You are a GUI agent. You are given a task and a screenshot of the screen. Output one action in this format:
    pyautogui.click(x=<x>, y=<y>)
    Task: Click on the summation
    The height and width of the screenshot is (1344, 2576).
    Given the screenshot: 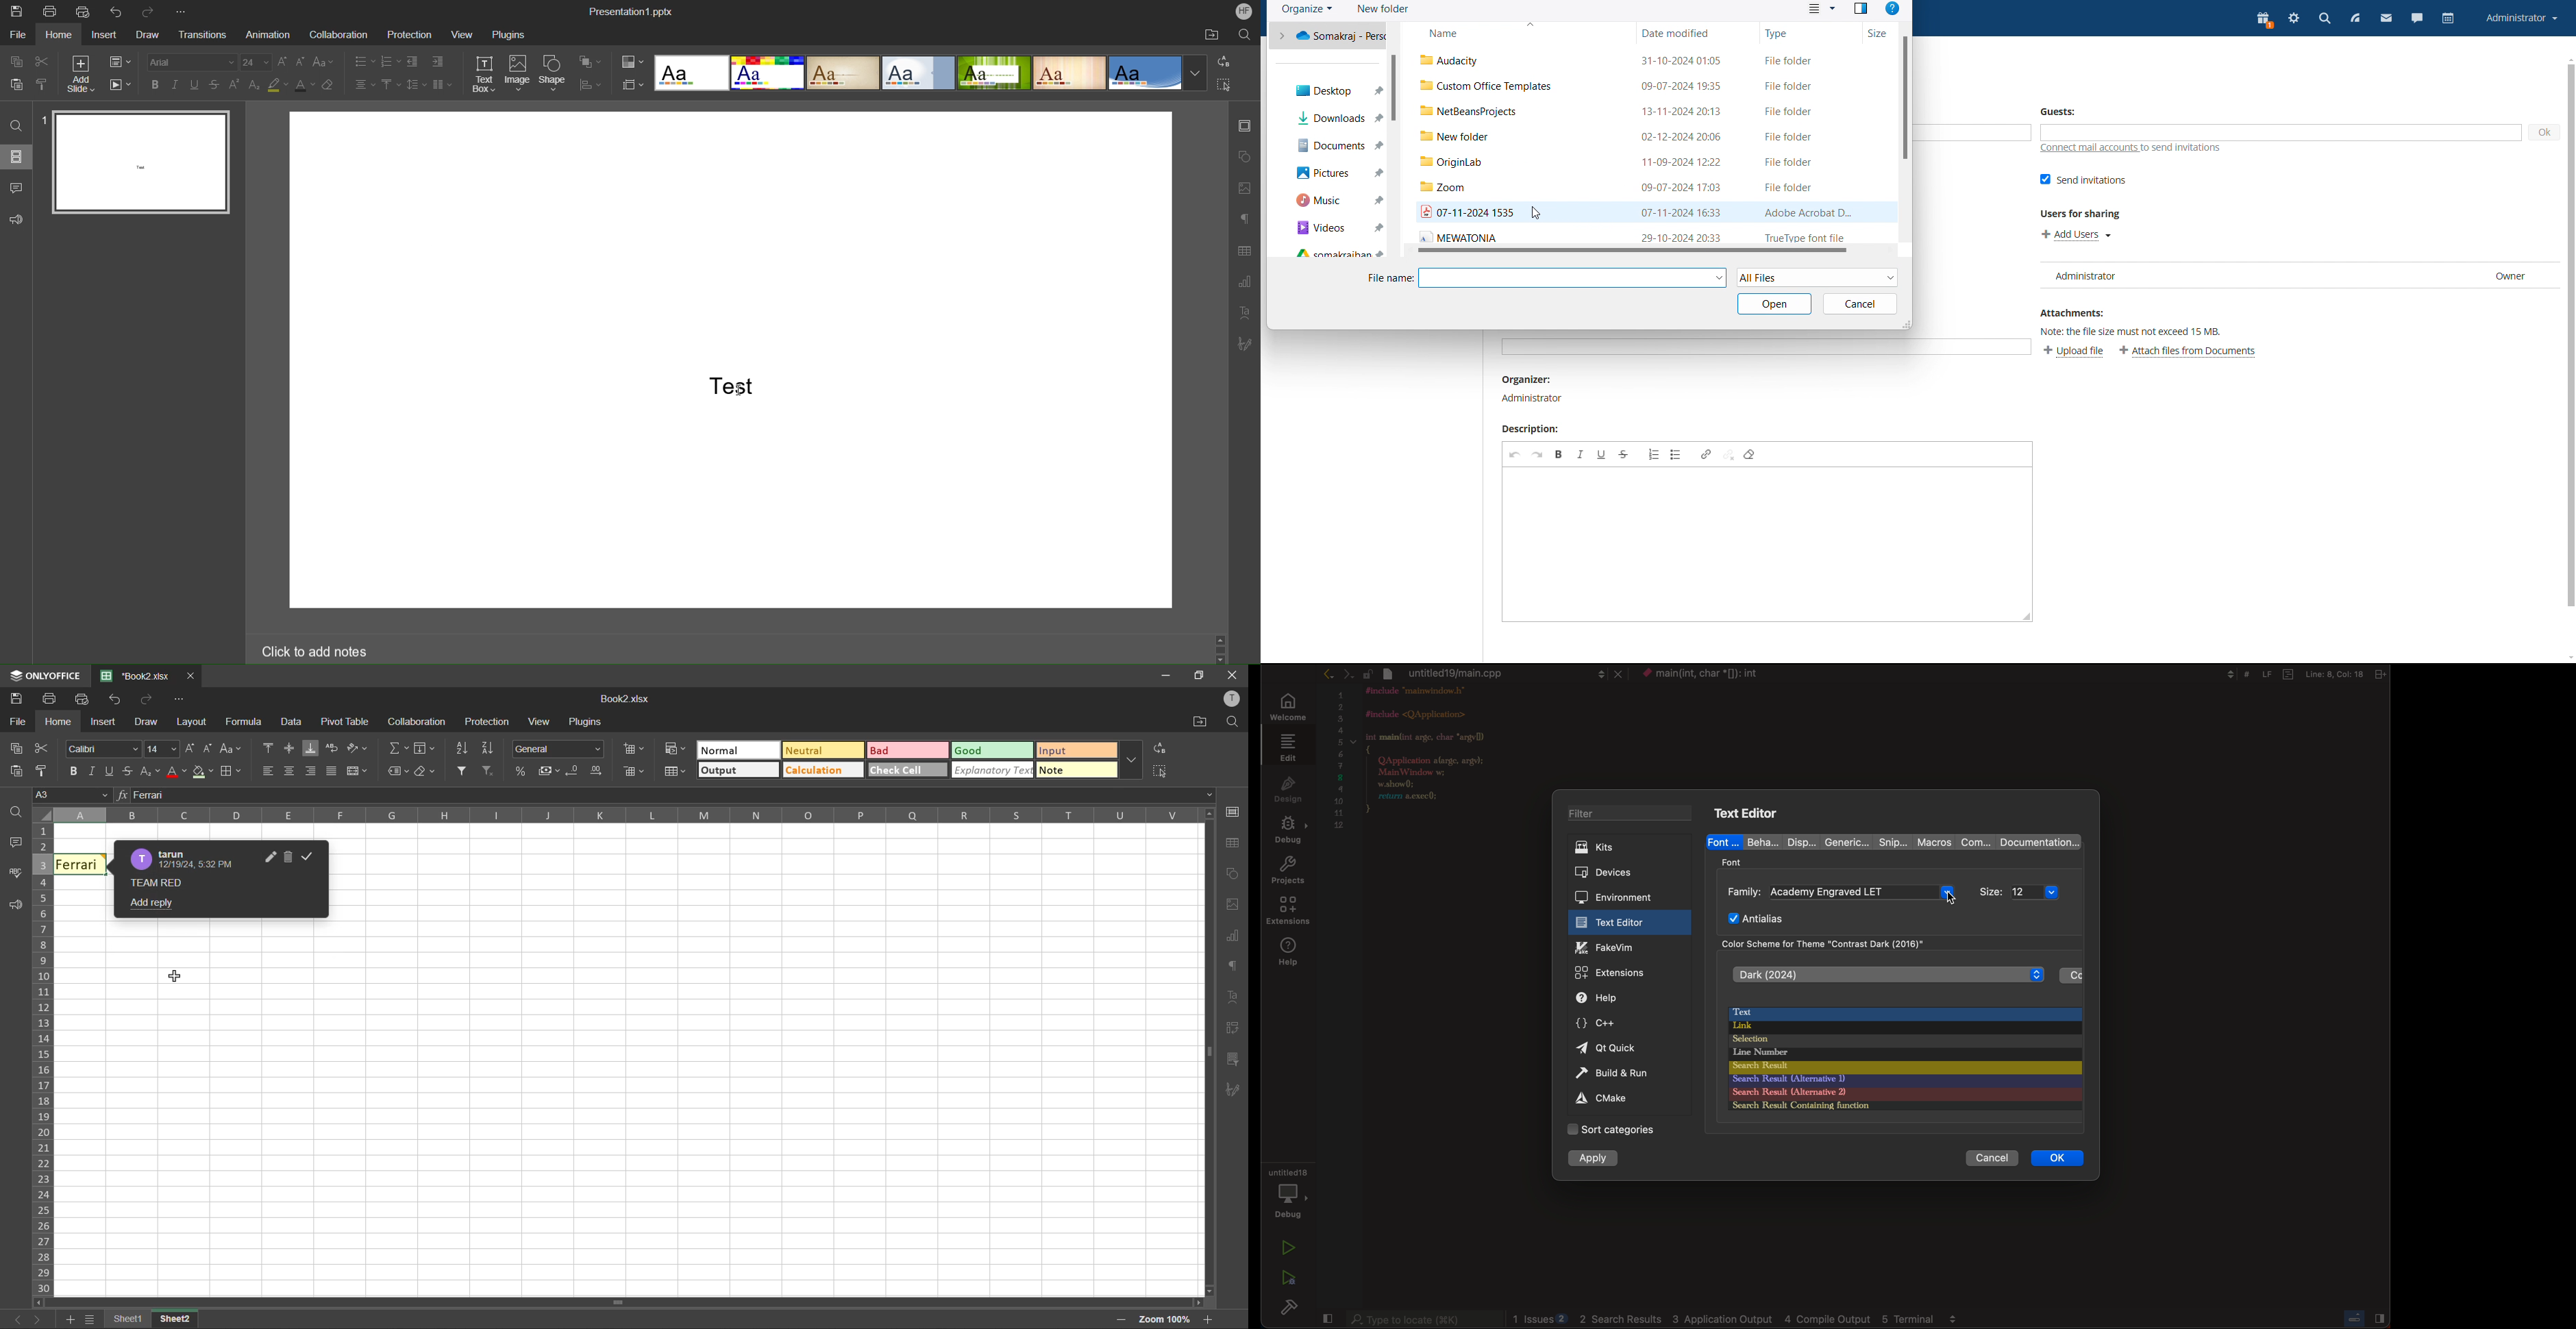 What is the action you would take?
    pyautogui.click(x=397, y=748)
    